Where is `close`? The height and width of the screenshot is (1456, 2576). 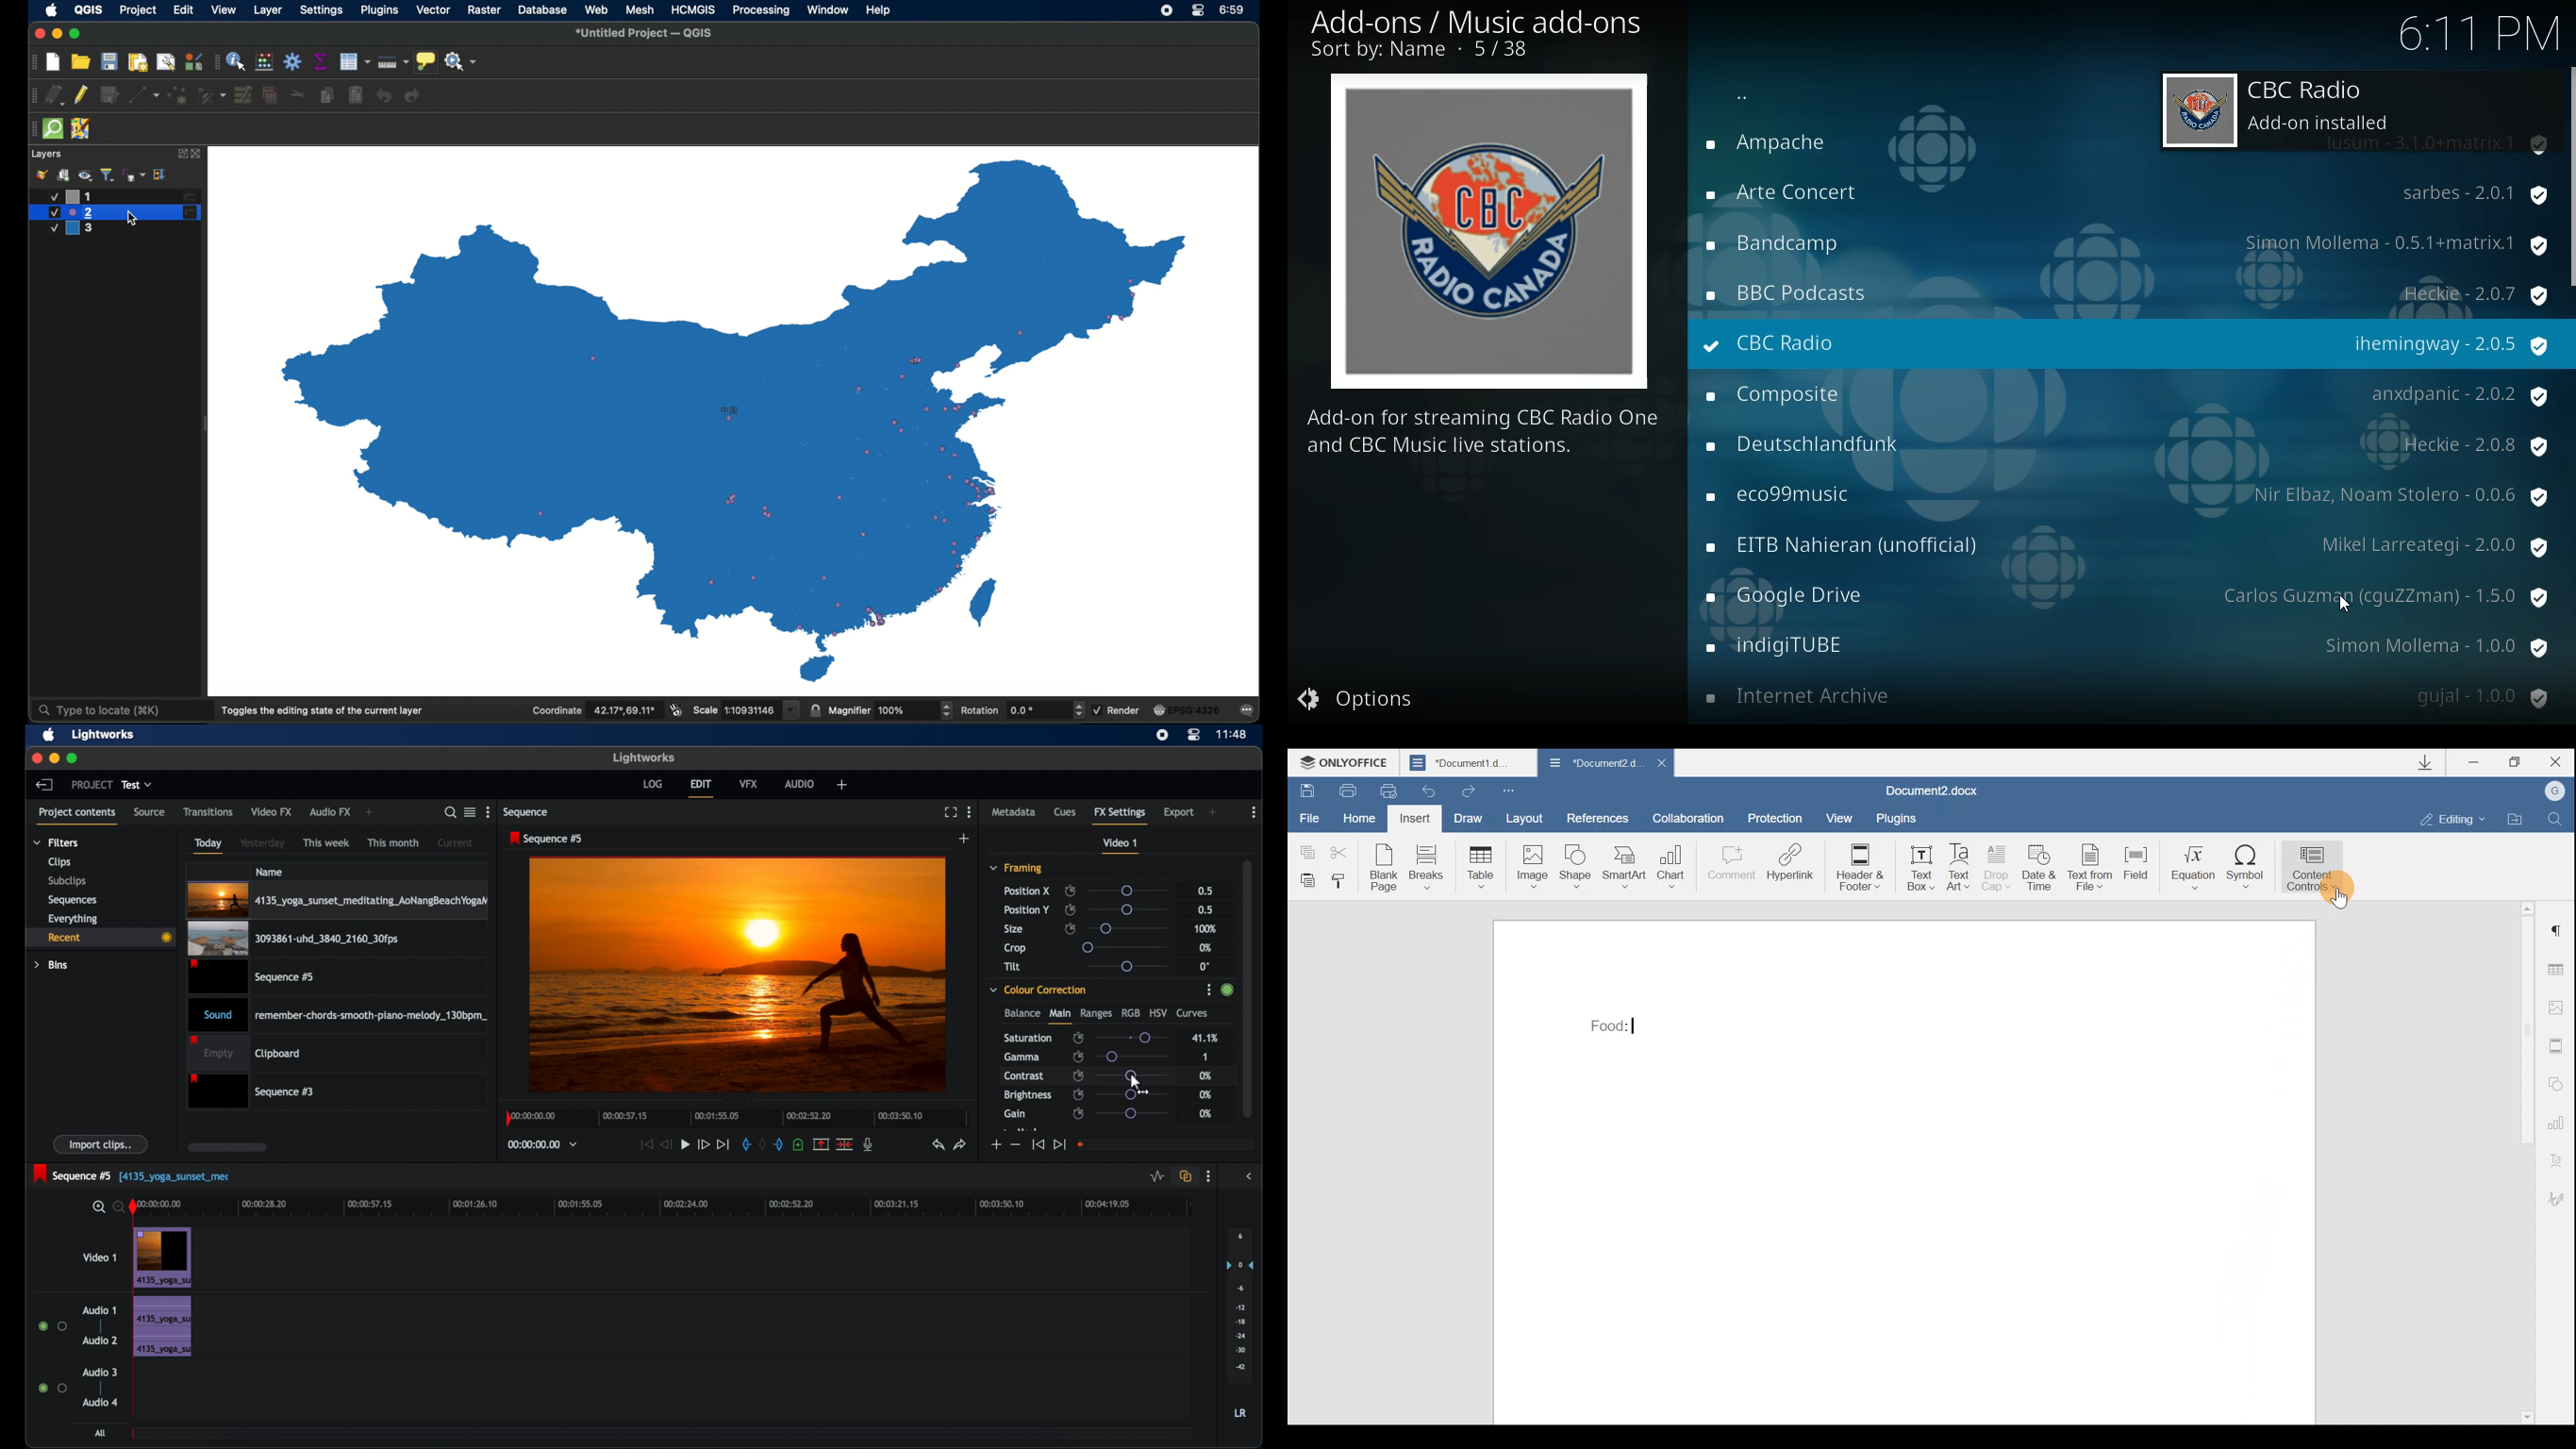
close is located at coordinates (198, 154).